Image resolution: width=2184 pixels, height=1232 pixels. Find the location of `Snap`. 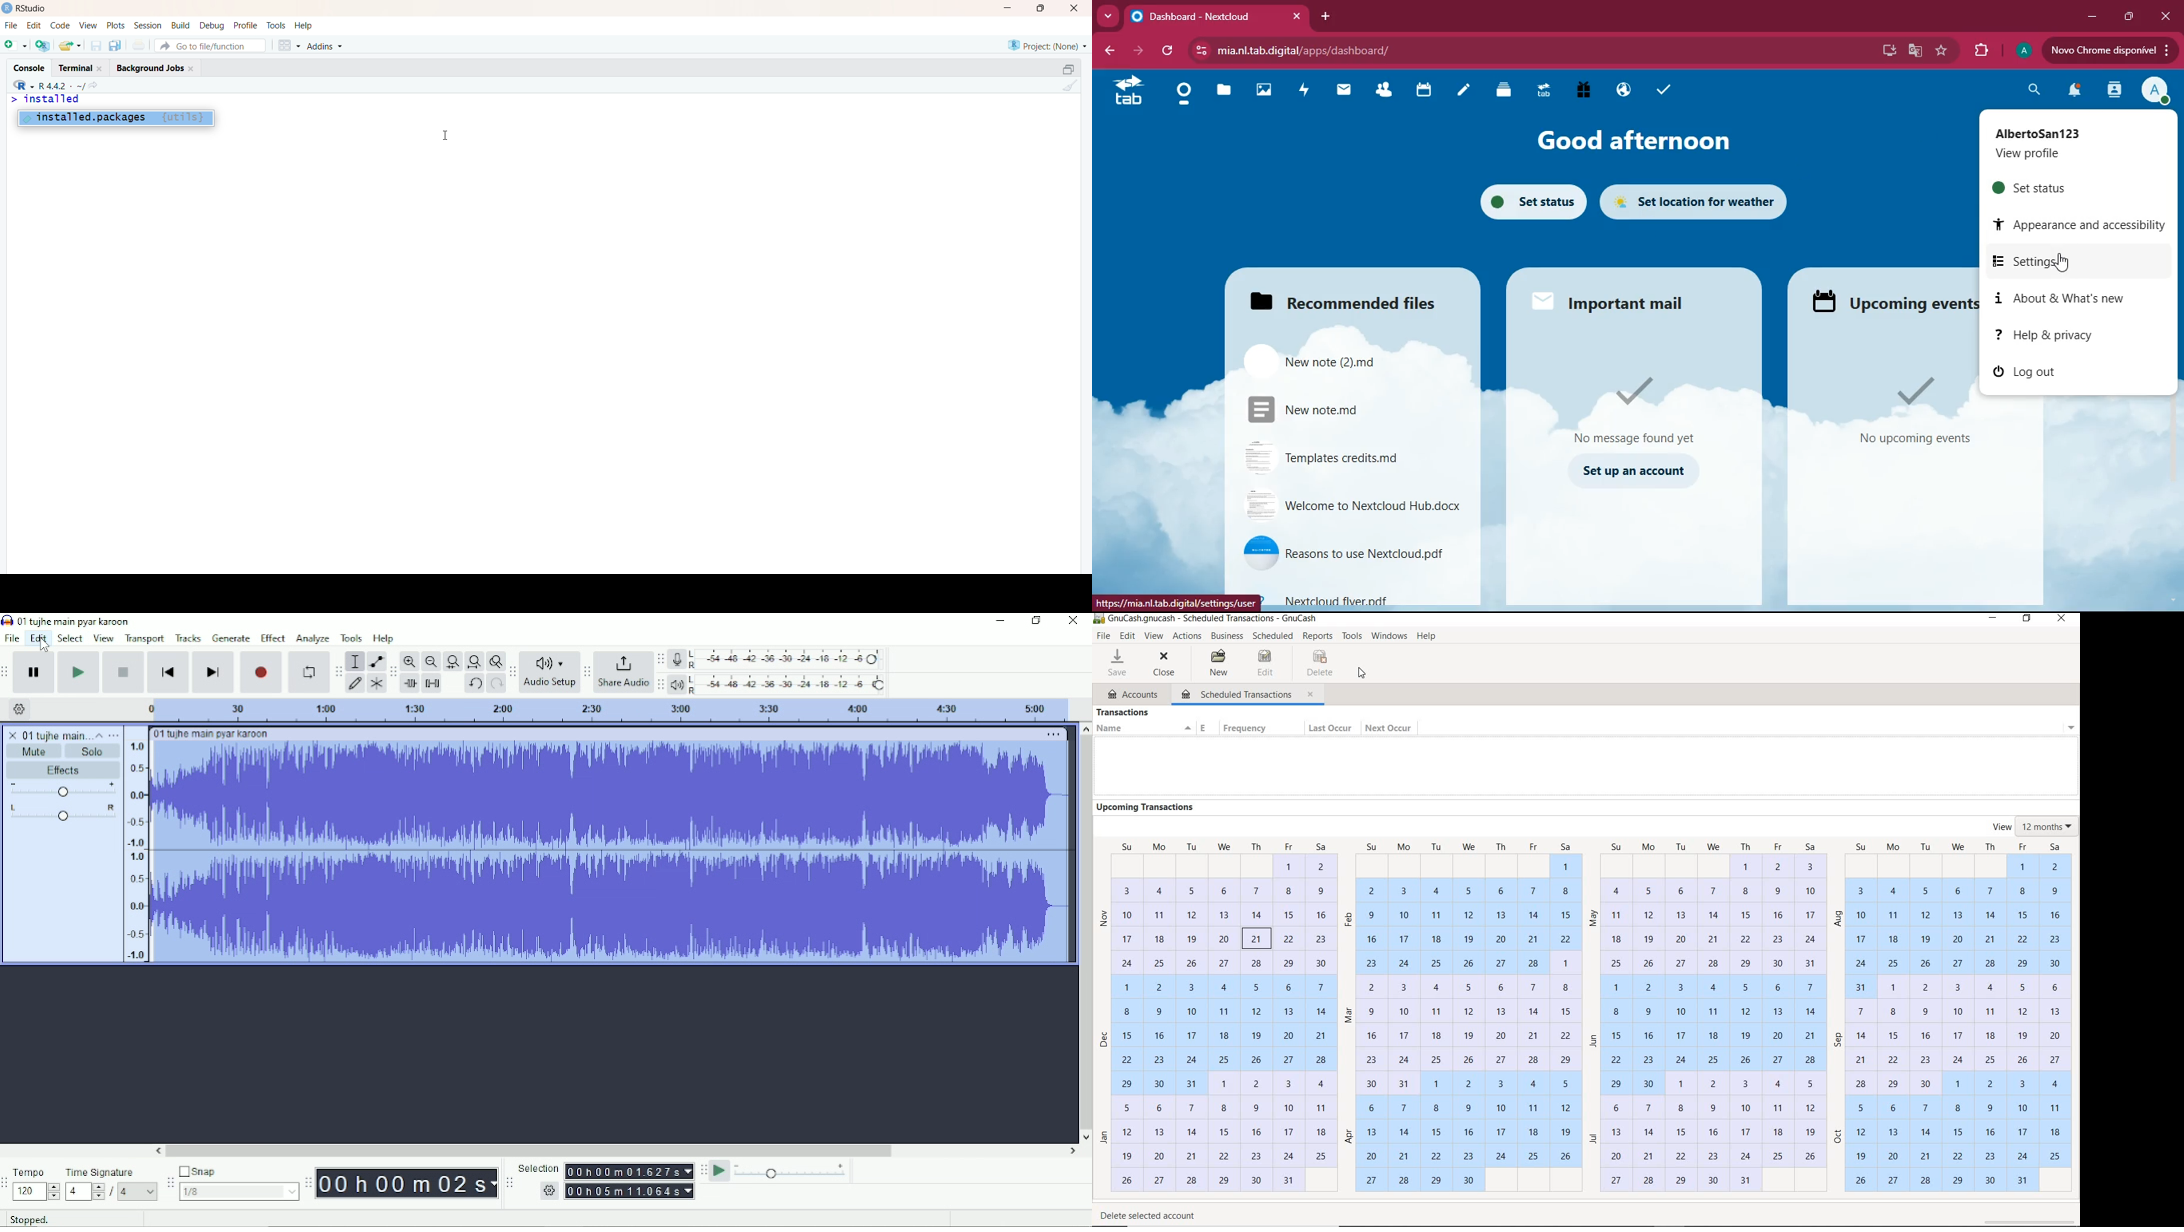

Snap is located at coordinates (238, 1170).